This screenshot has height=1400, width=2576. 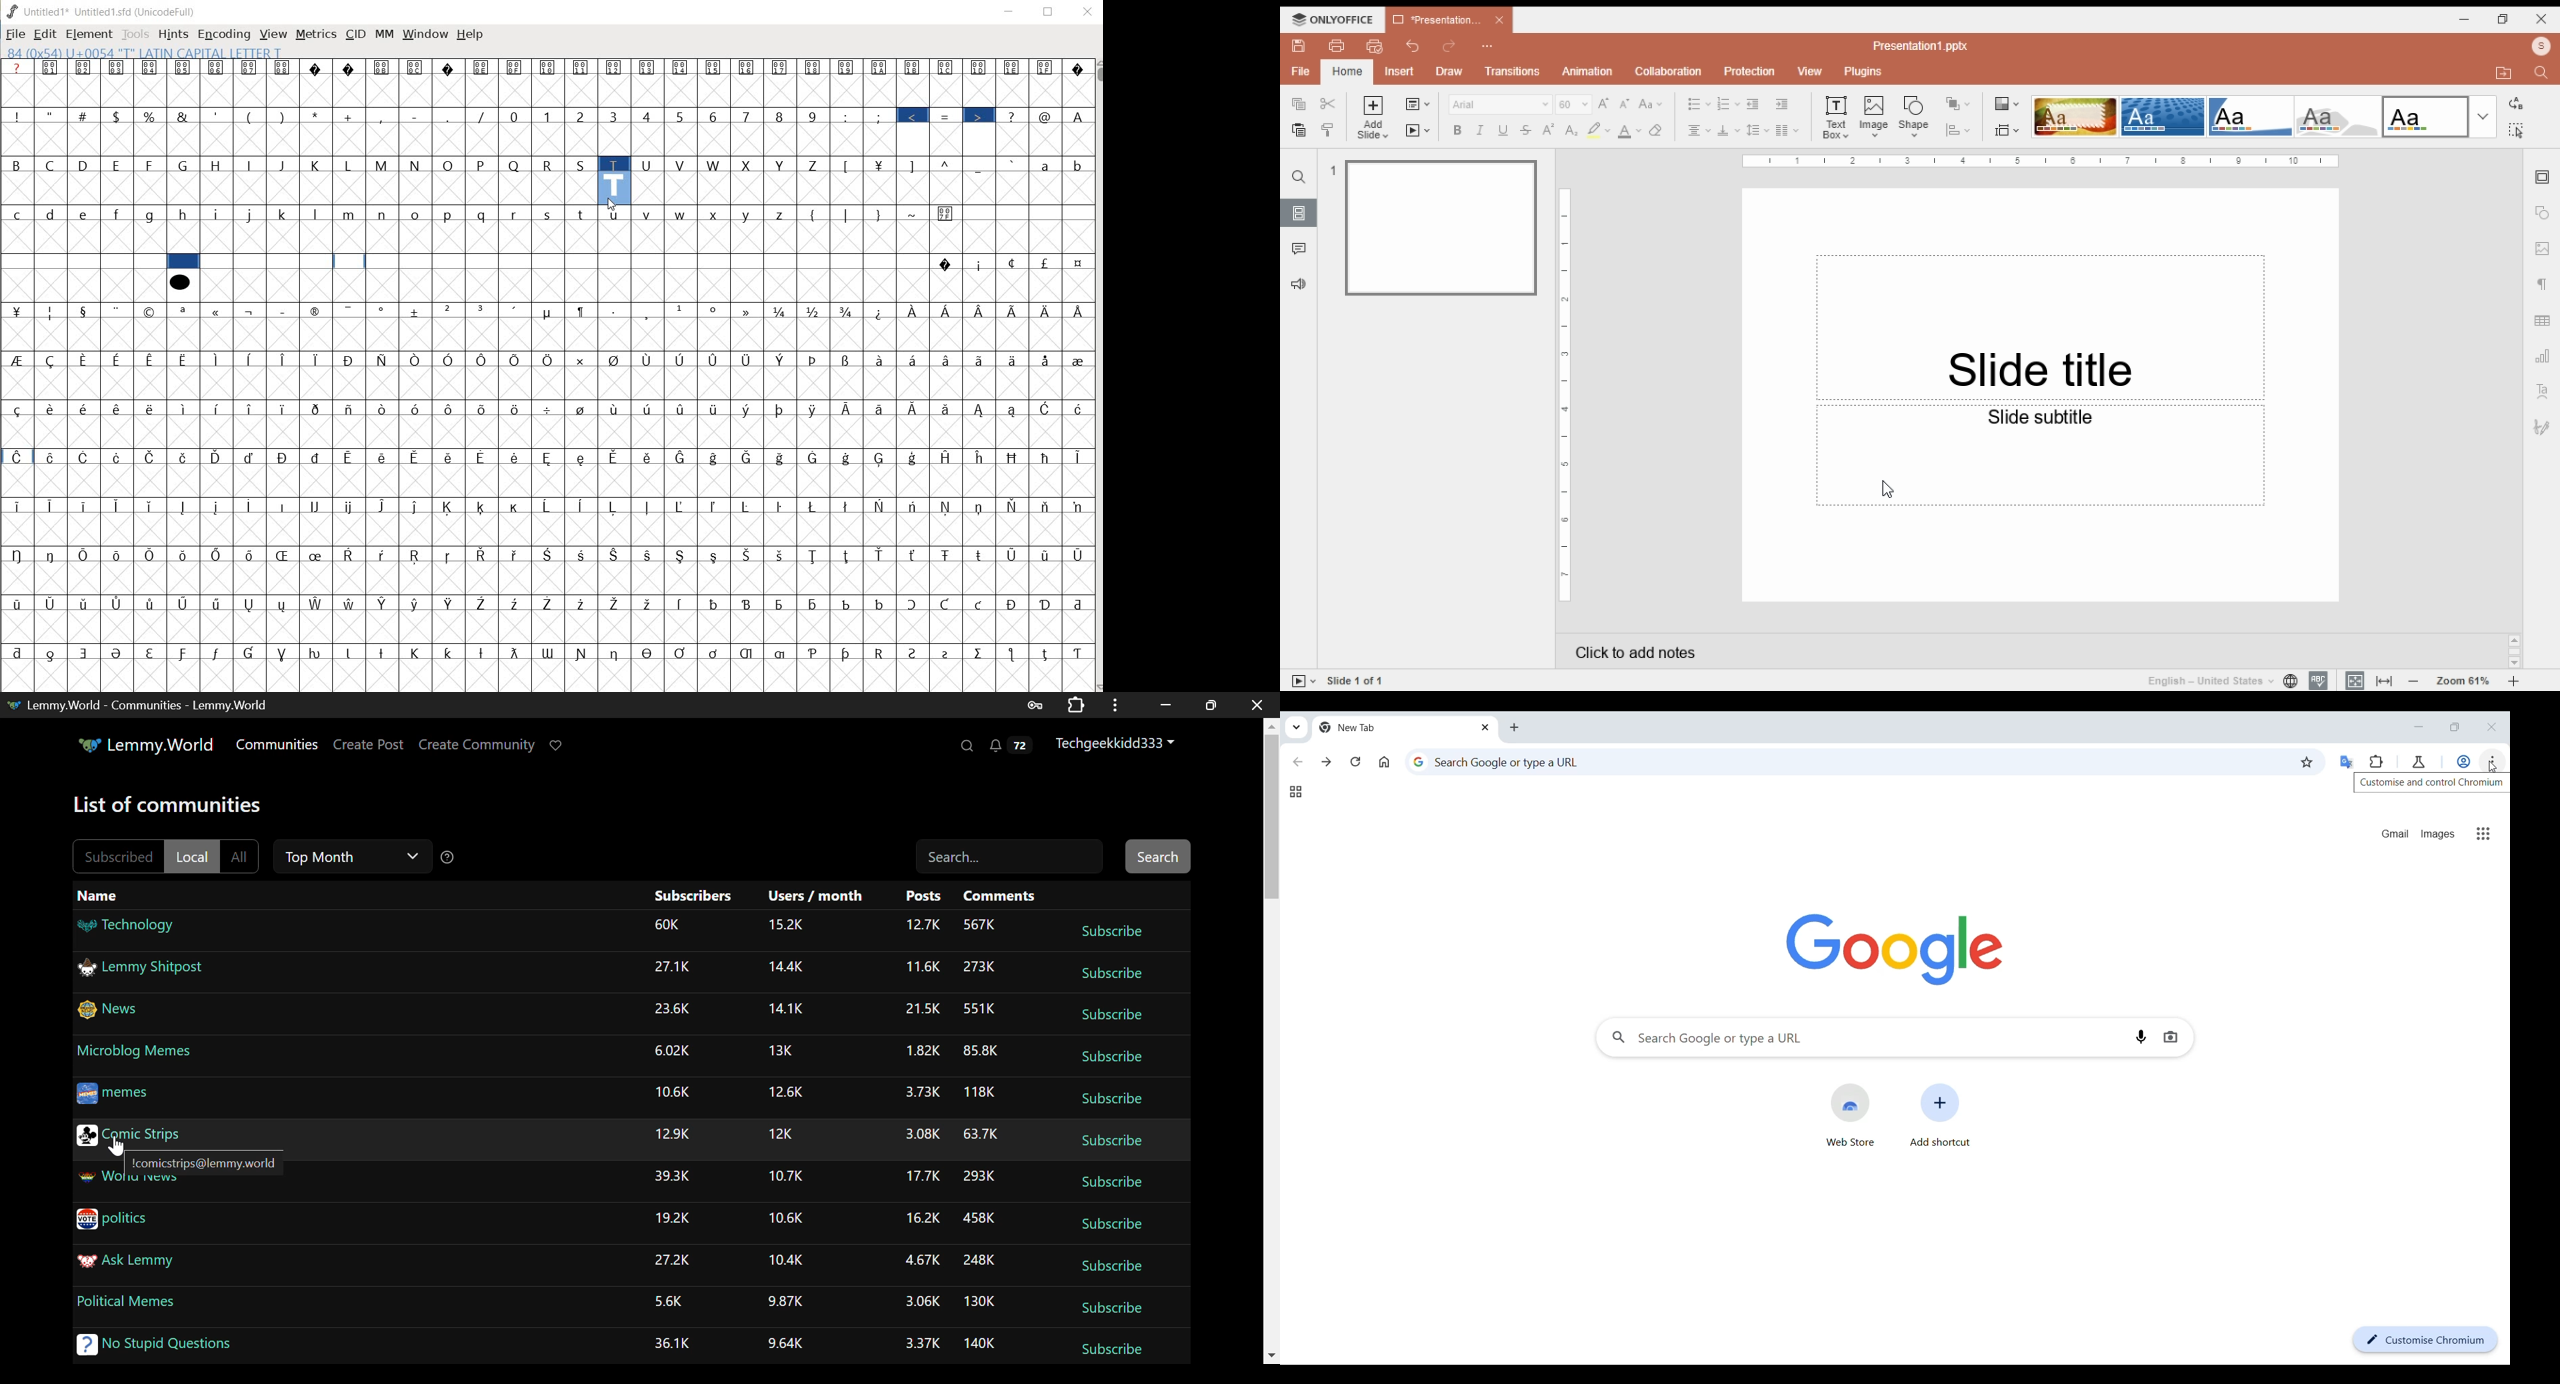 What do you see at coordinates (919, 1217) in the screenshot?
I see `Amount` at bounding box center [919, 1217].